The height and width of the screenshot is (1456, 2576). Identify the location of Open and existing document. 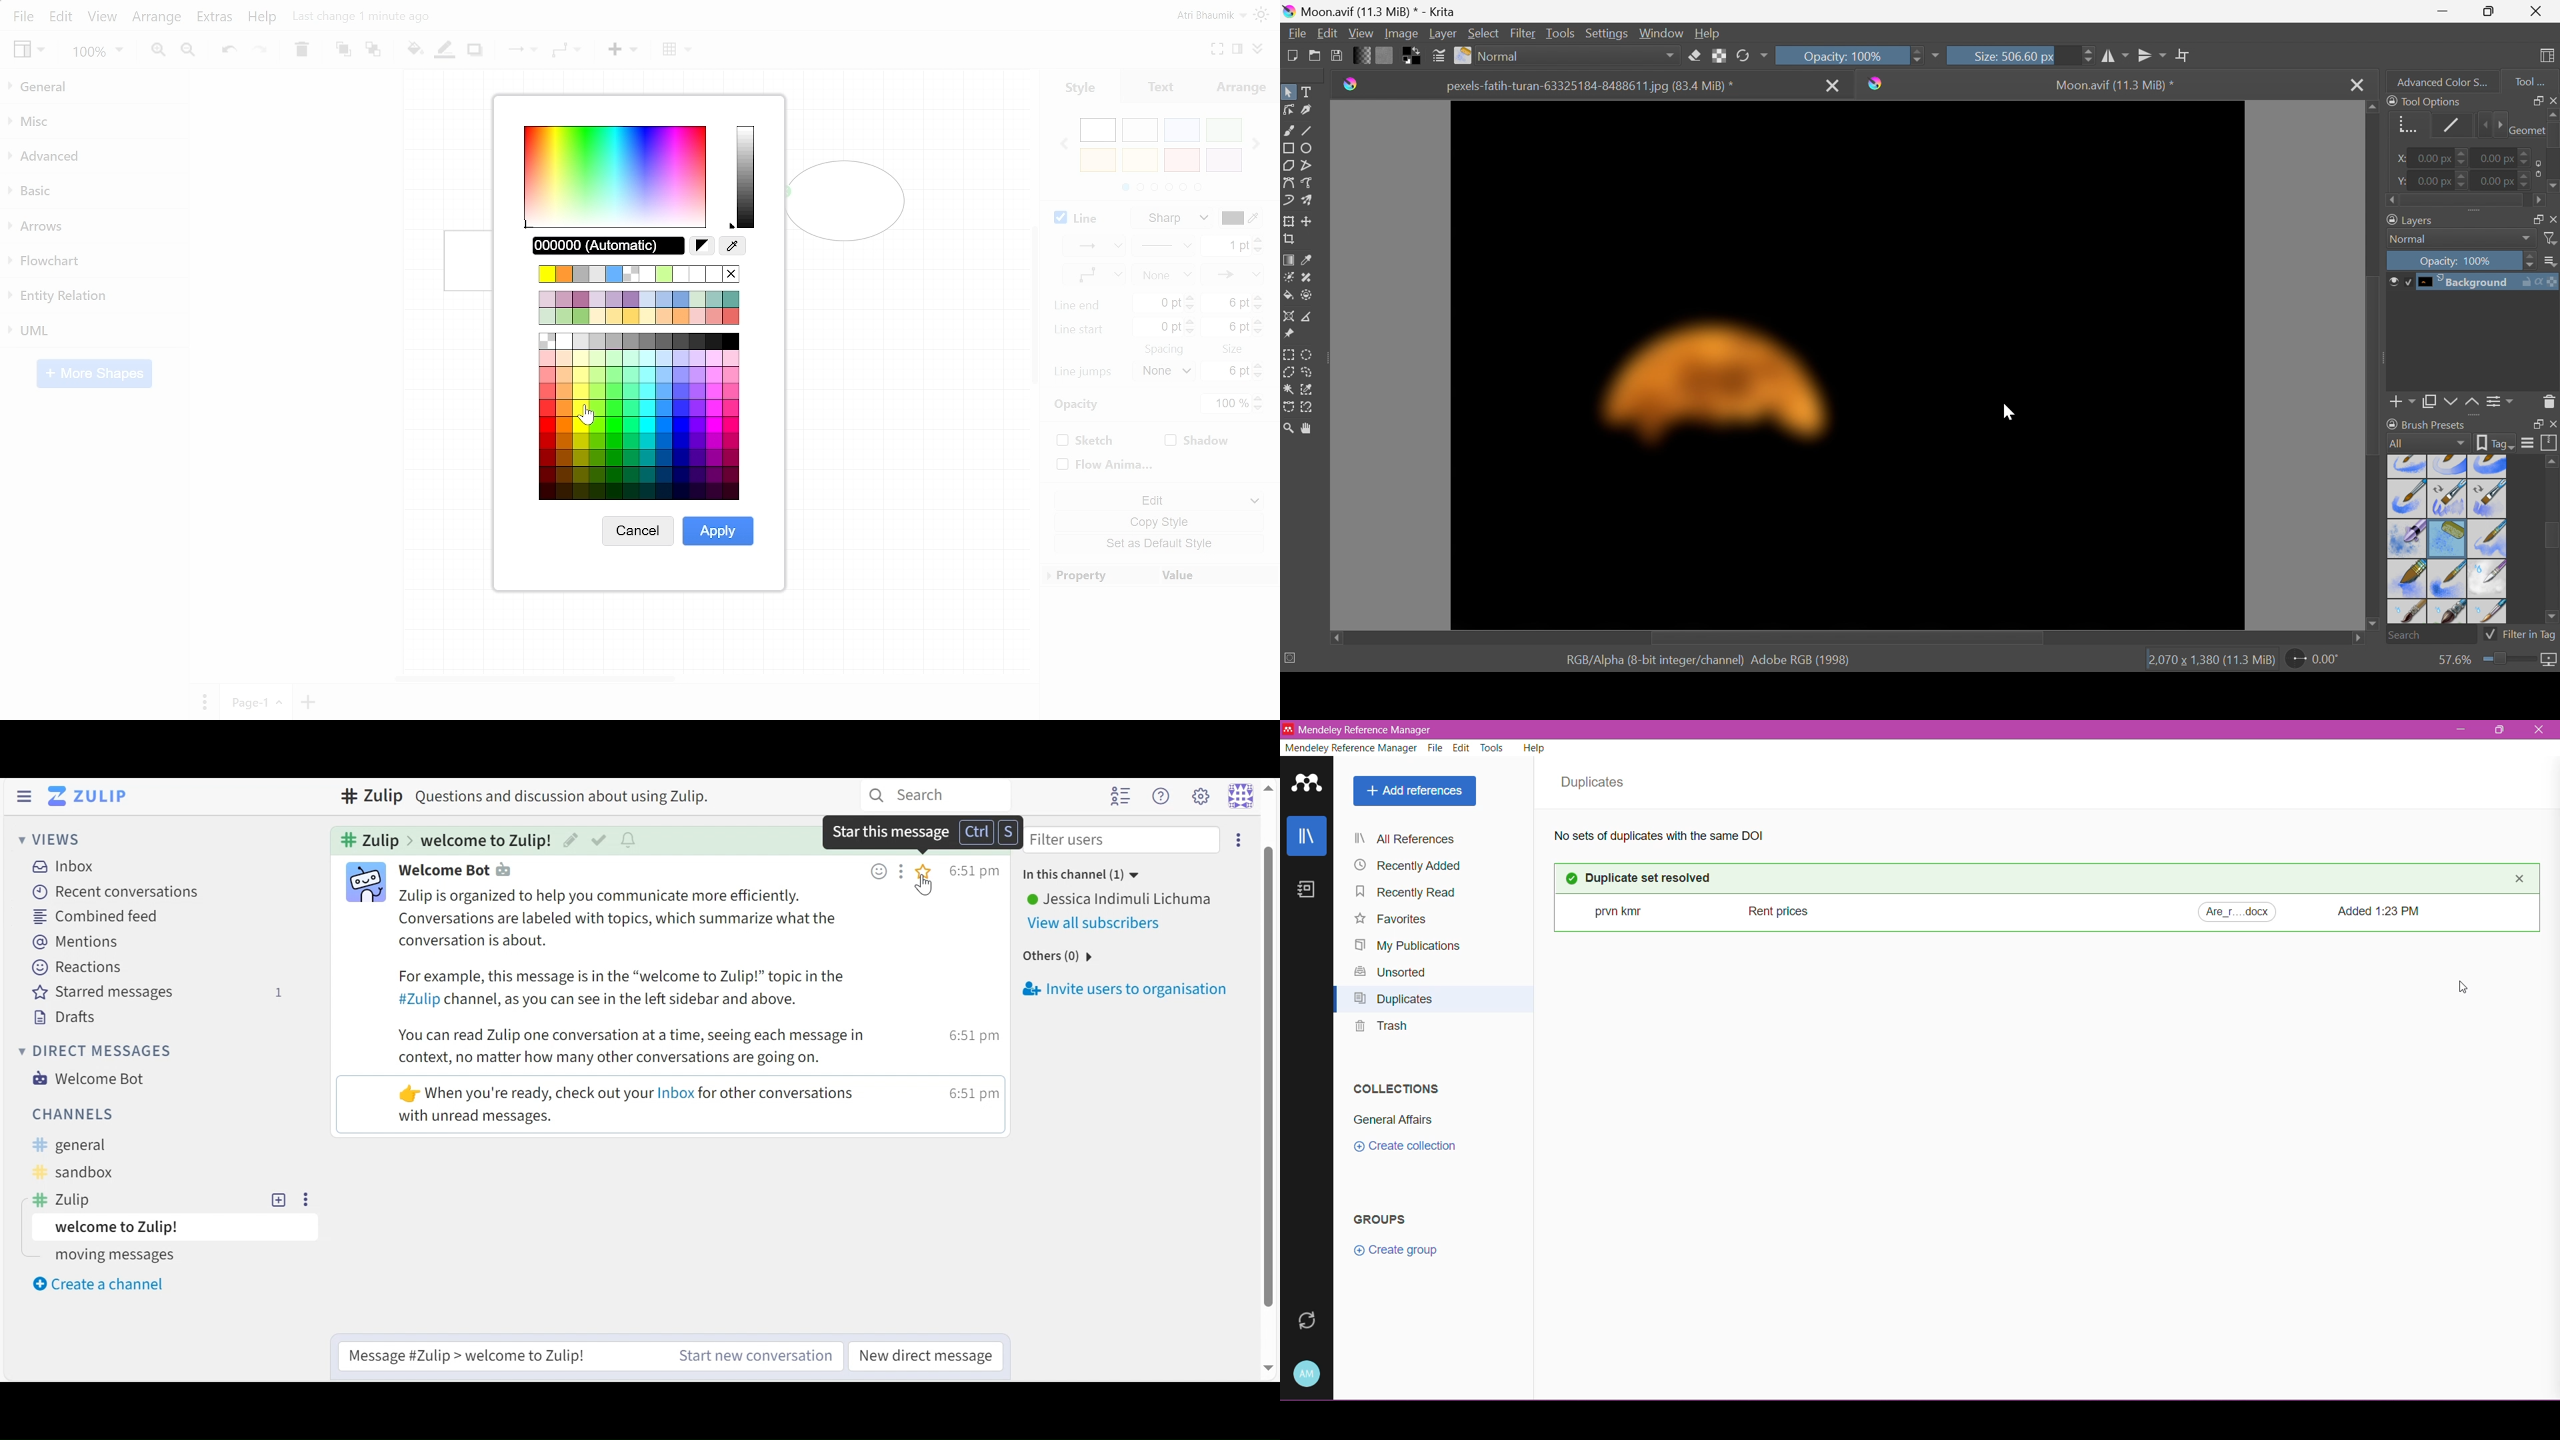
(1315, 55).